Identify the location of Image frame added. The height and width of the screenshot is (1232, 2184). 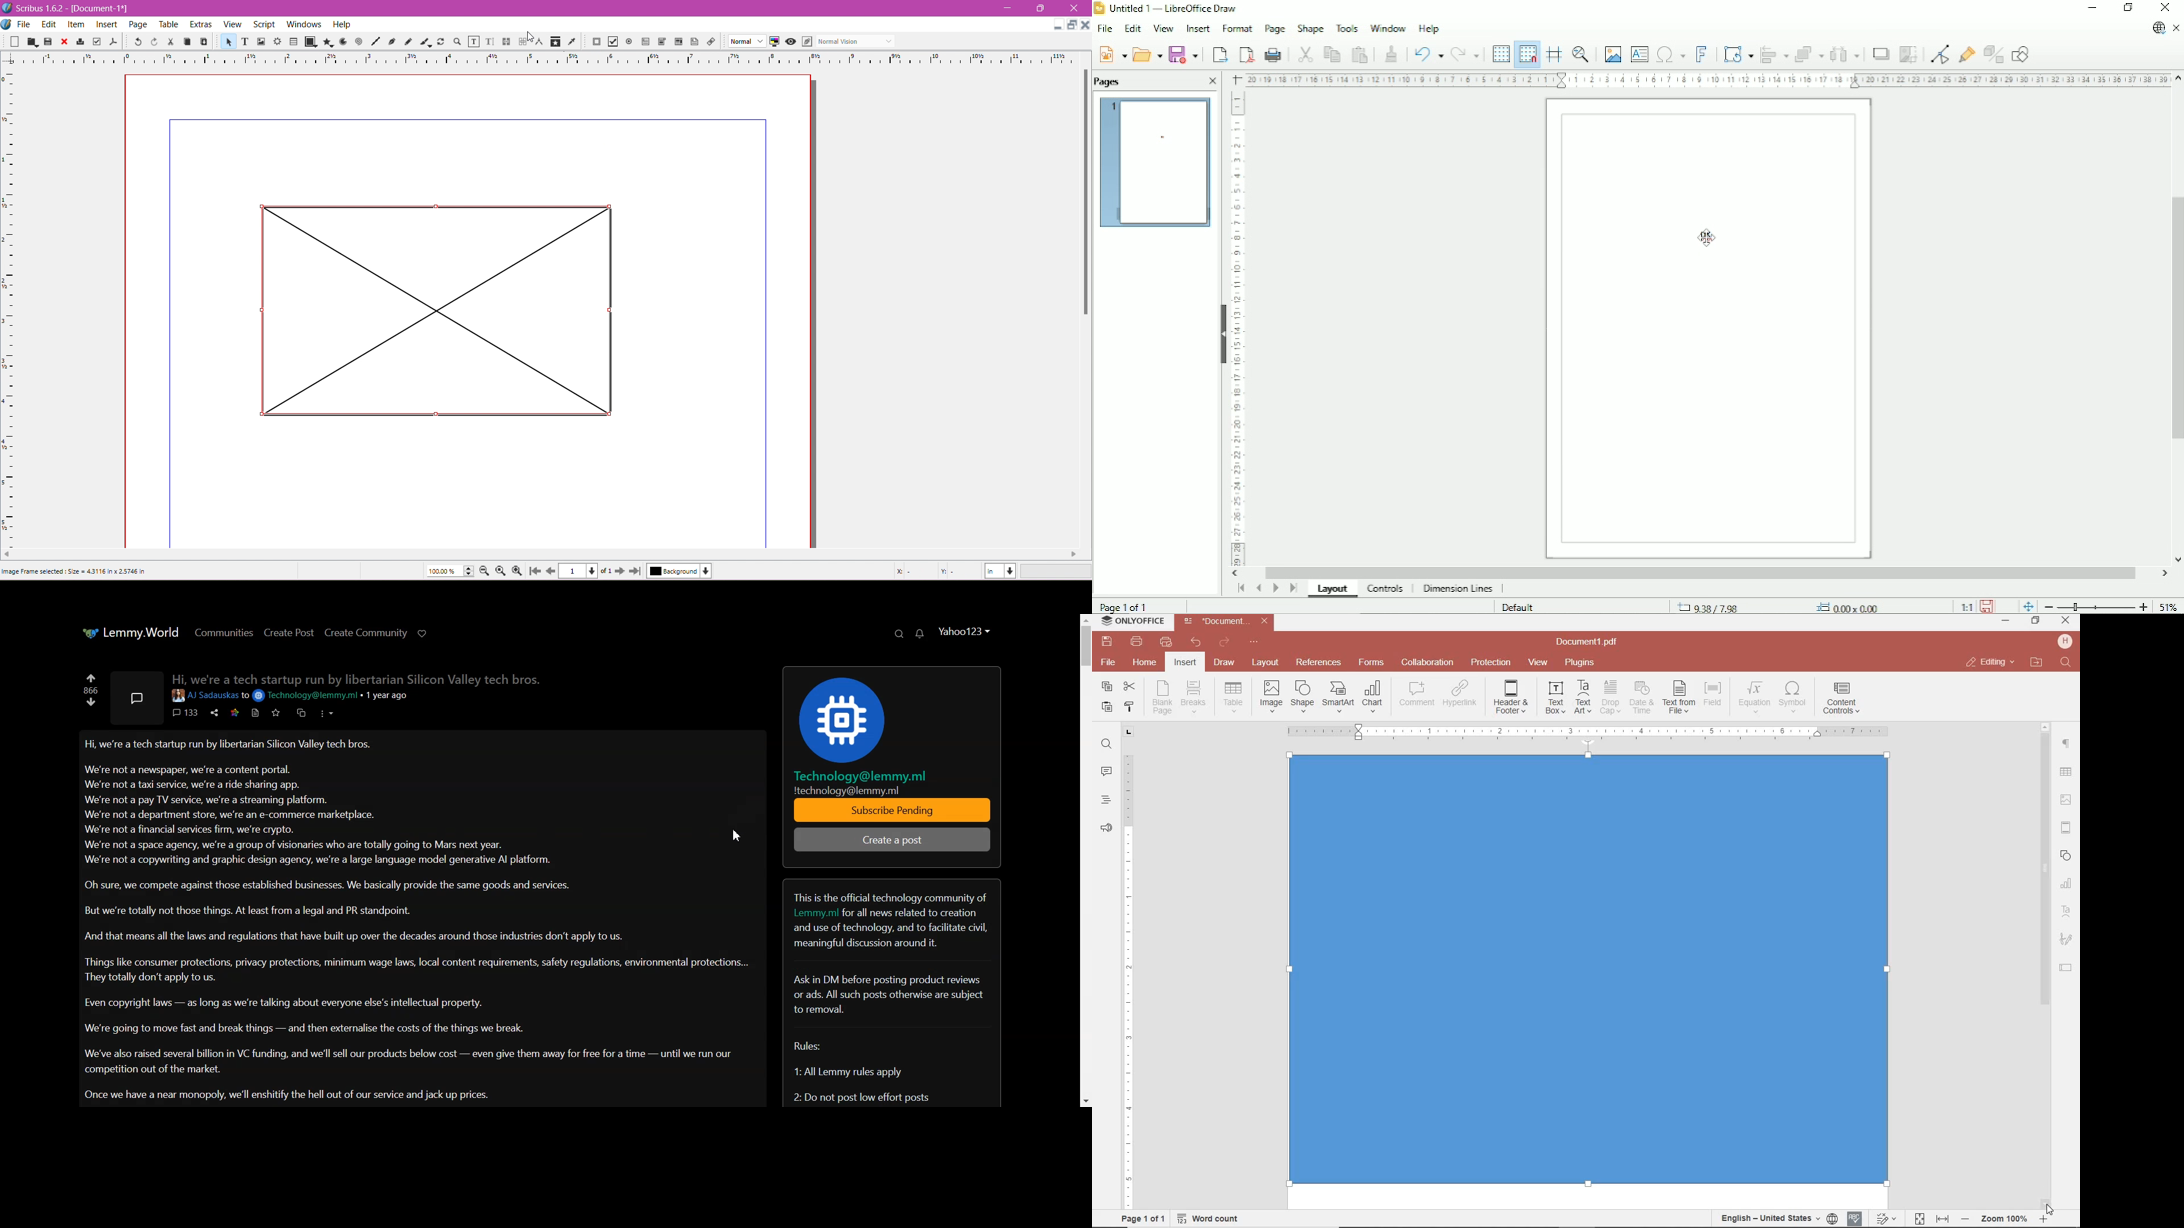
(428, 310).